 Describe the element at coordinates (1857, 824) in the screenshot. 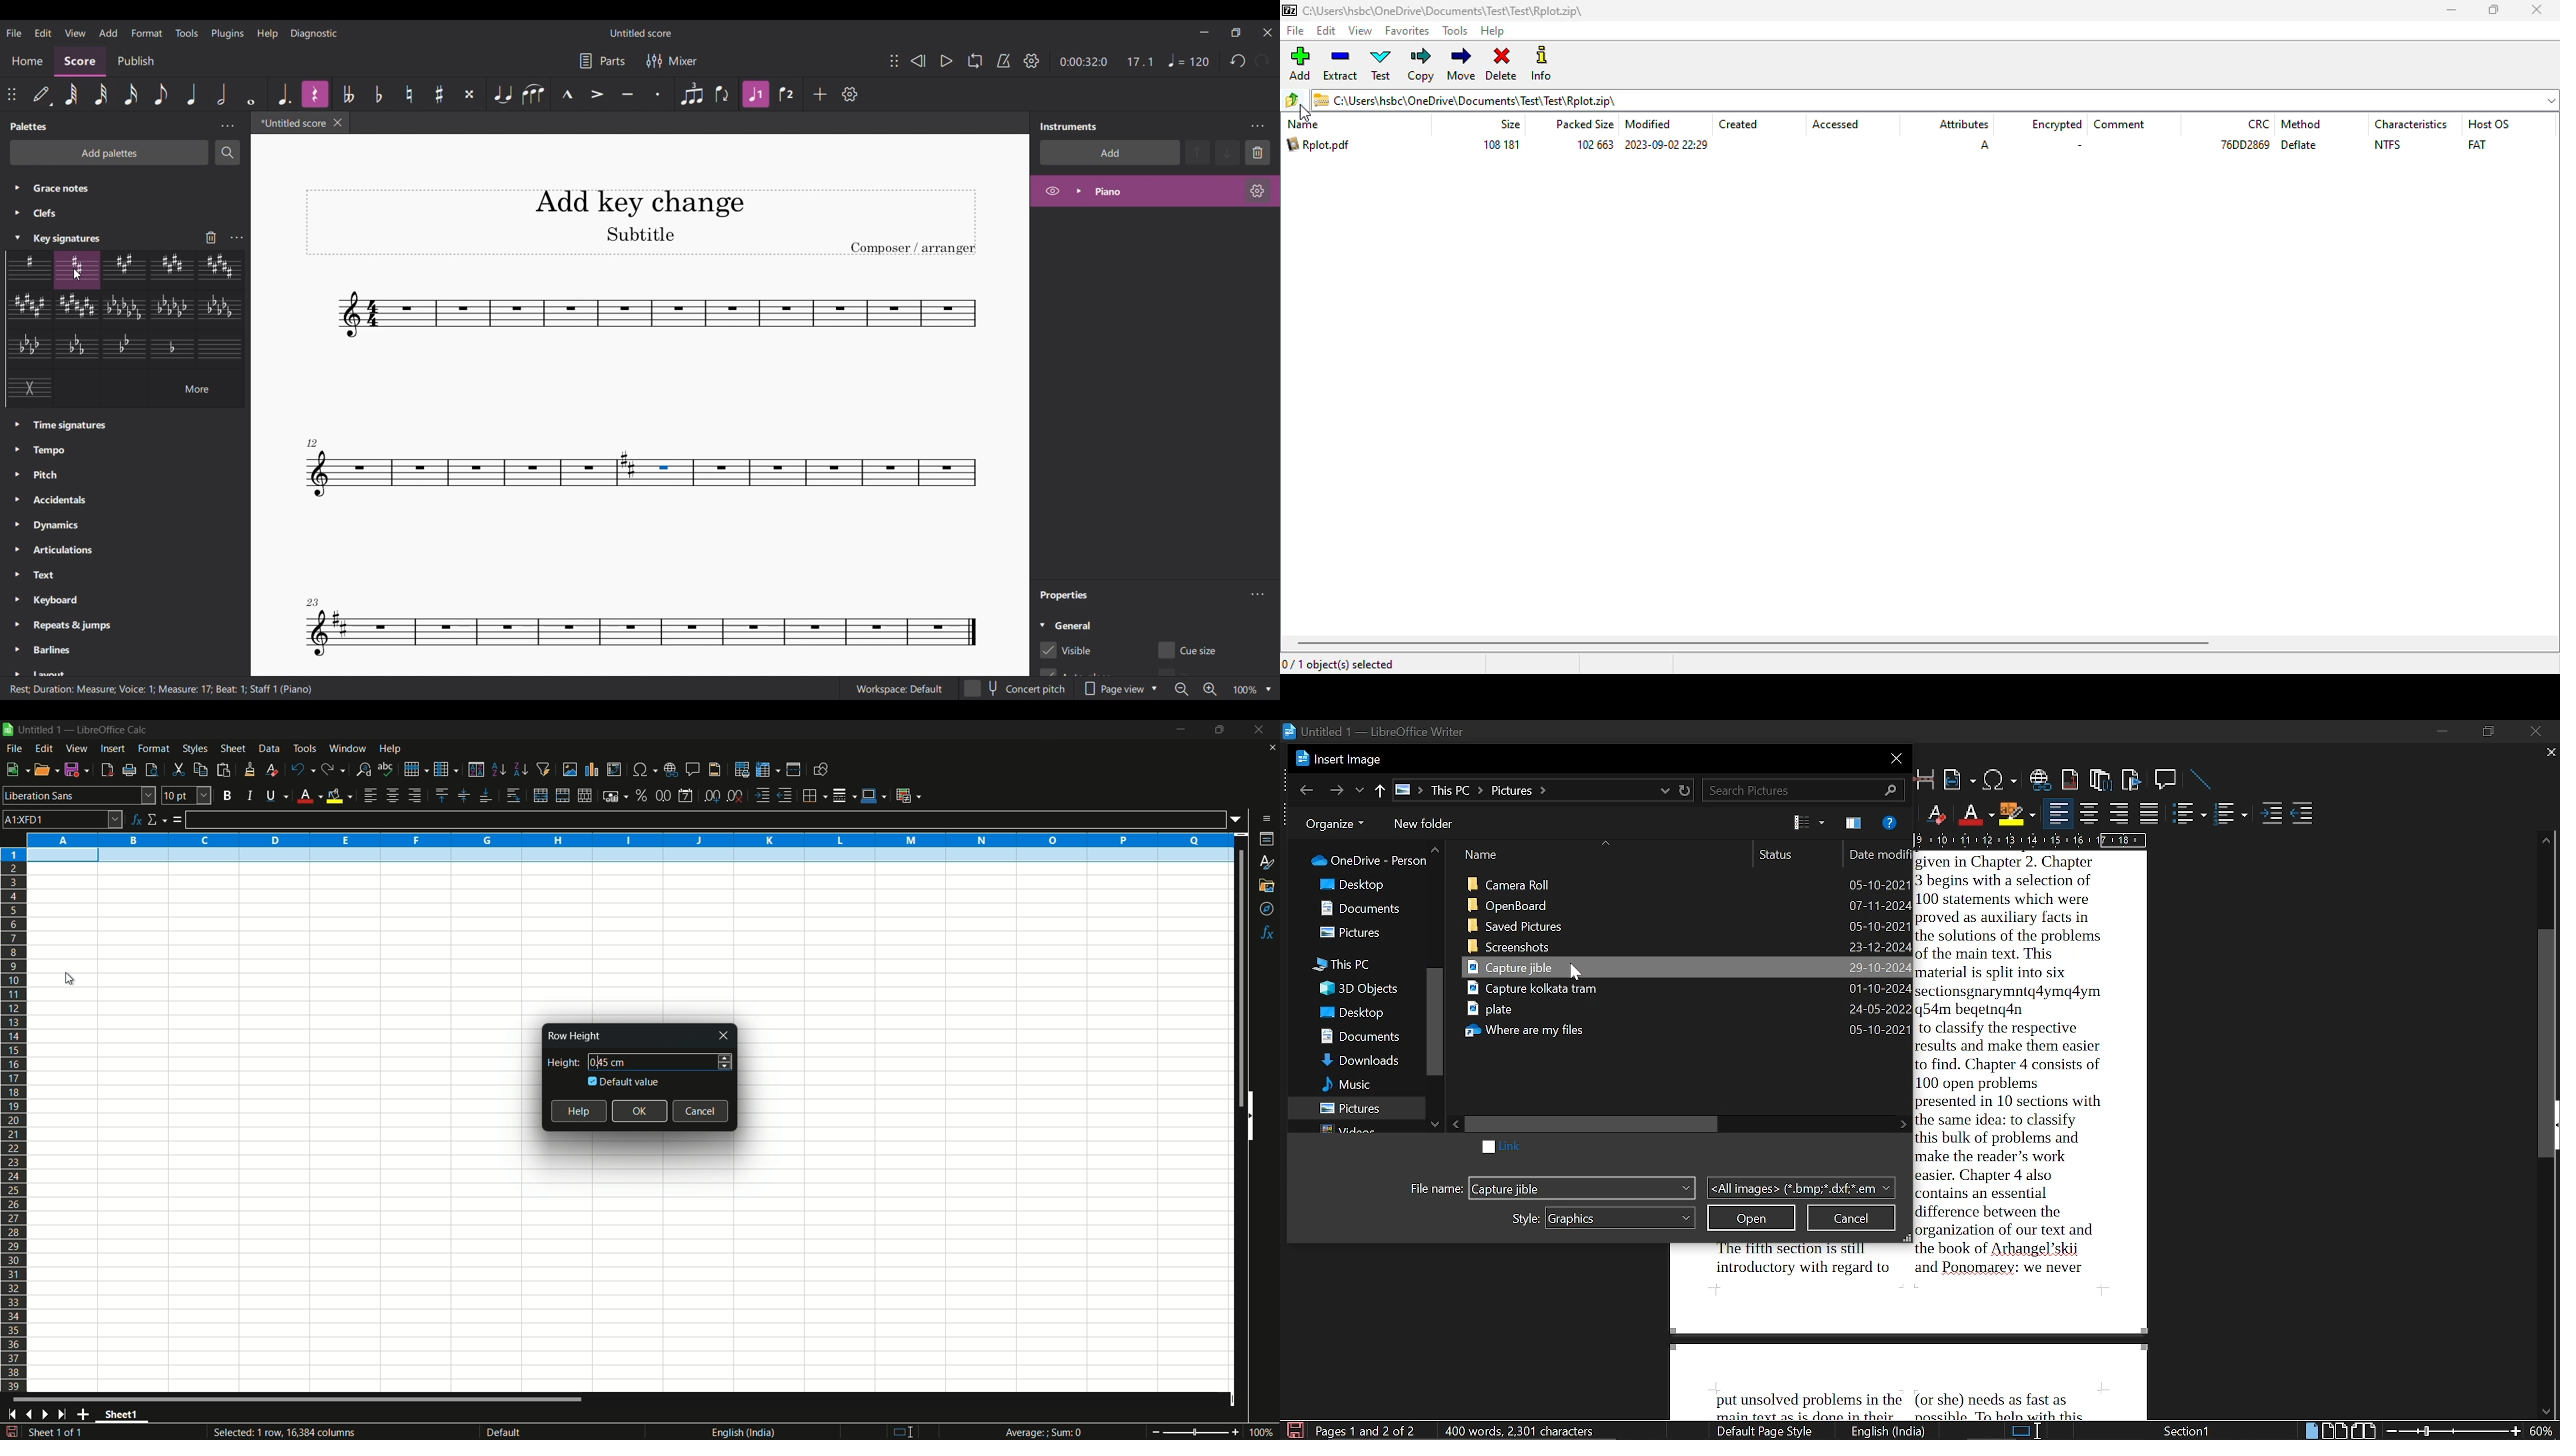

I see `show the preview pane` at that location.